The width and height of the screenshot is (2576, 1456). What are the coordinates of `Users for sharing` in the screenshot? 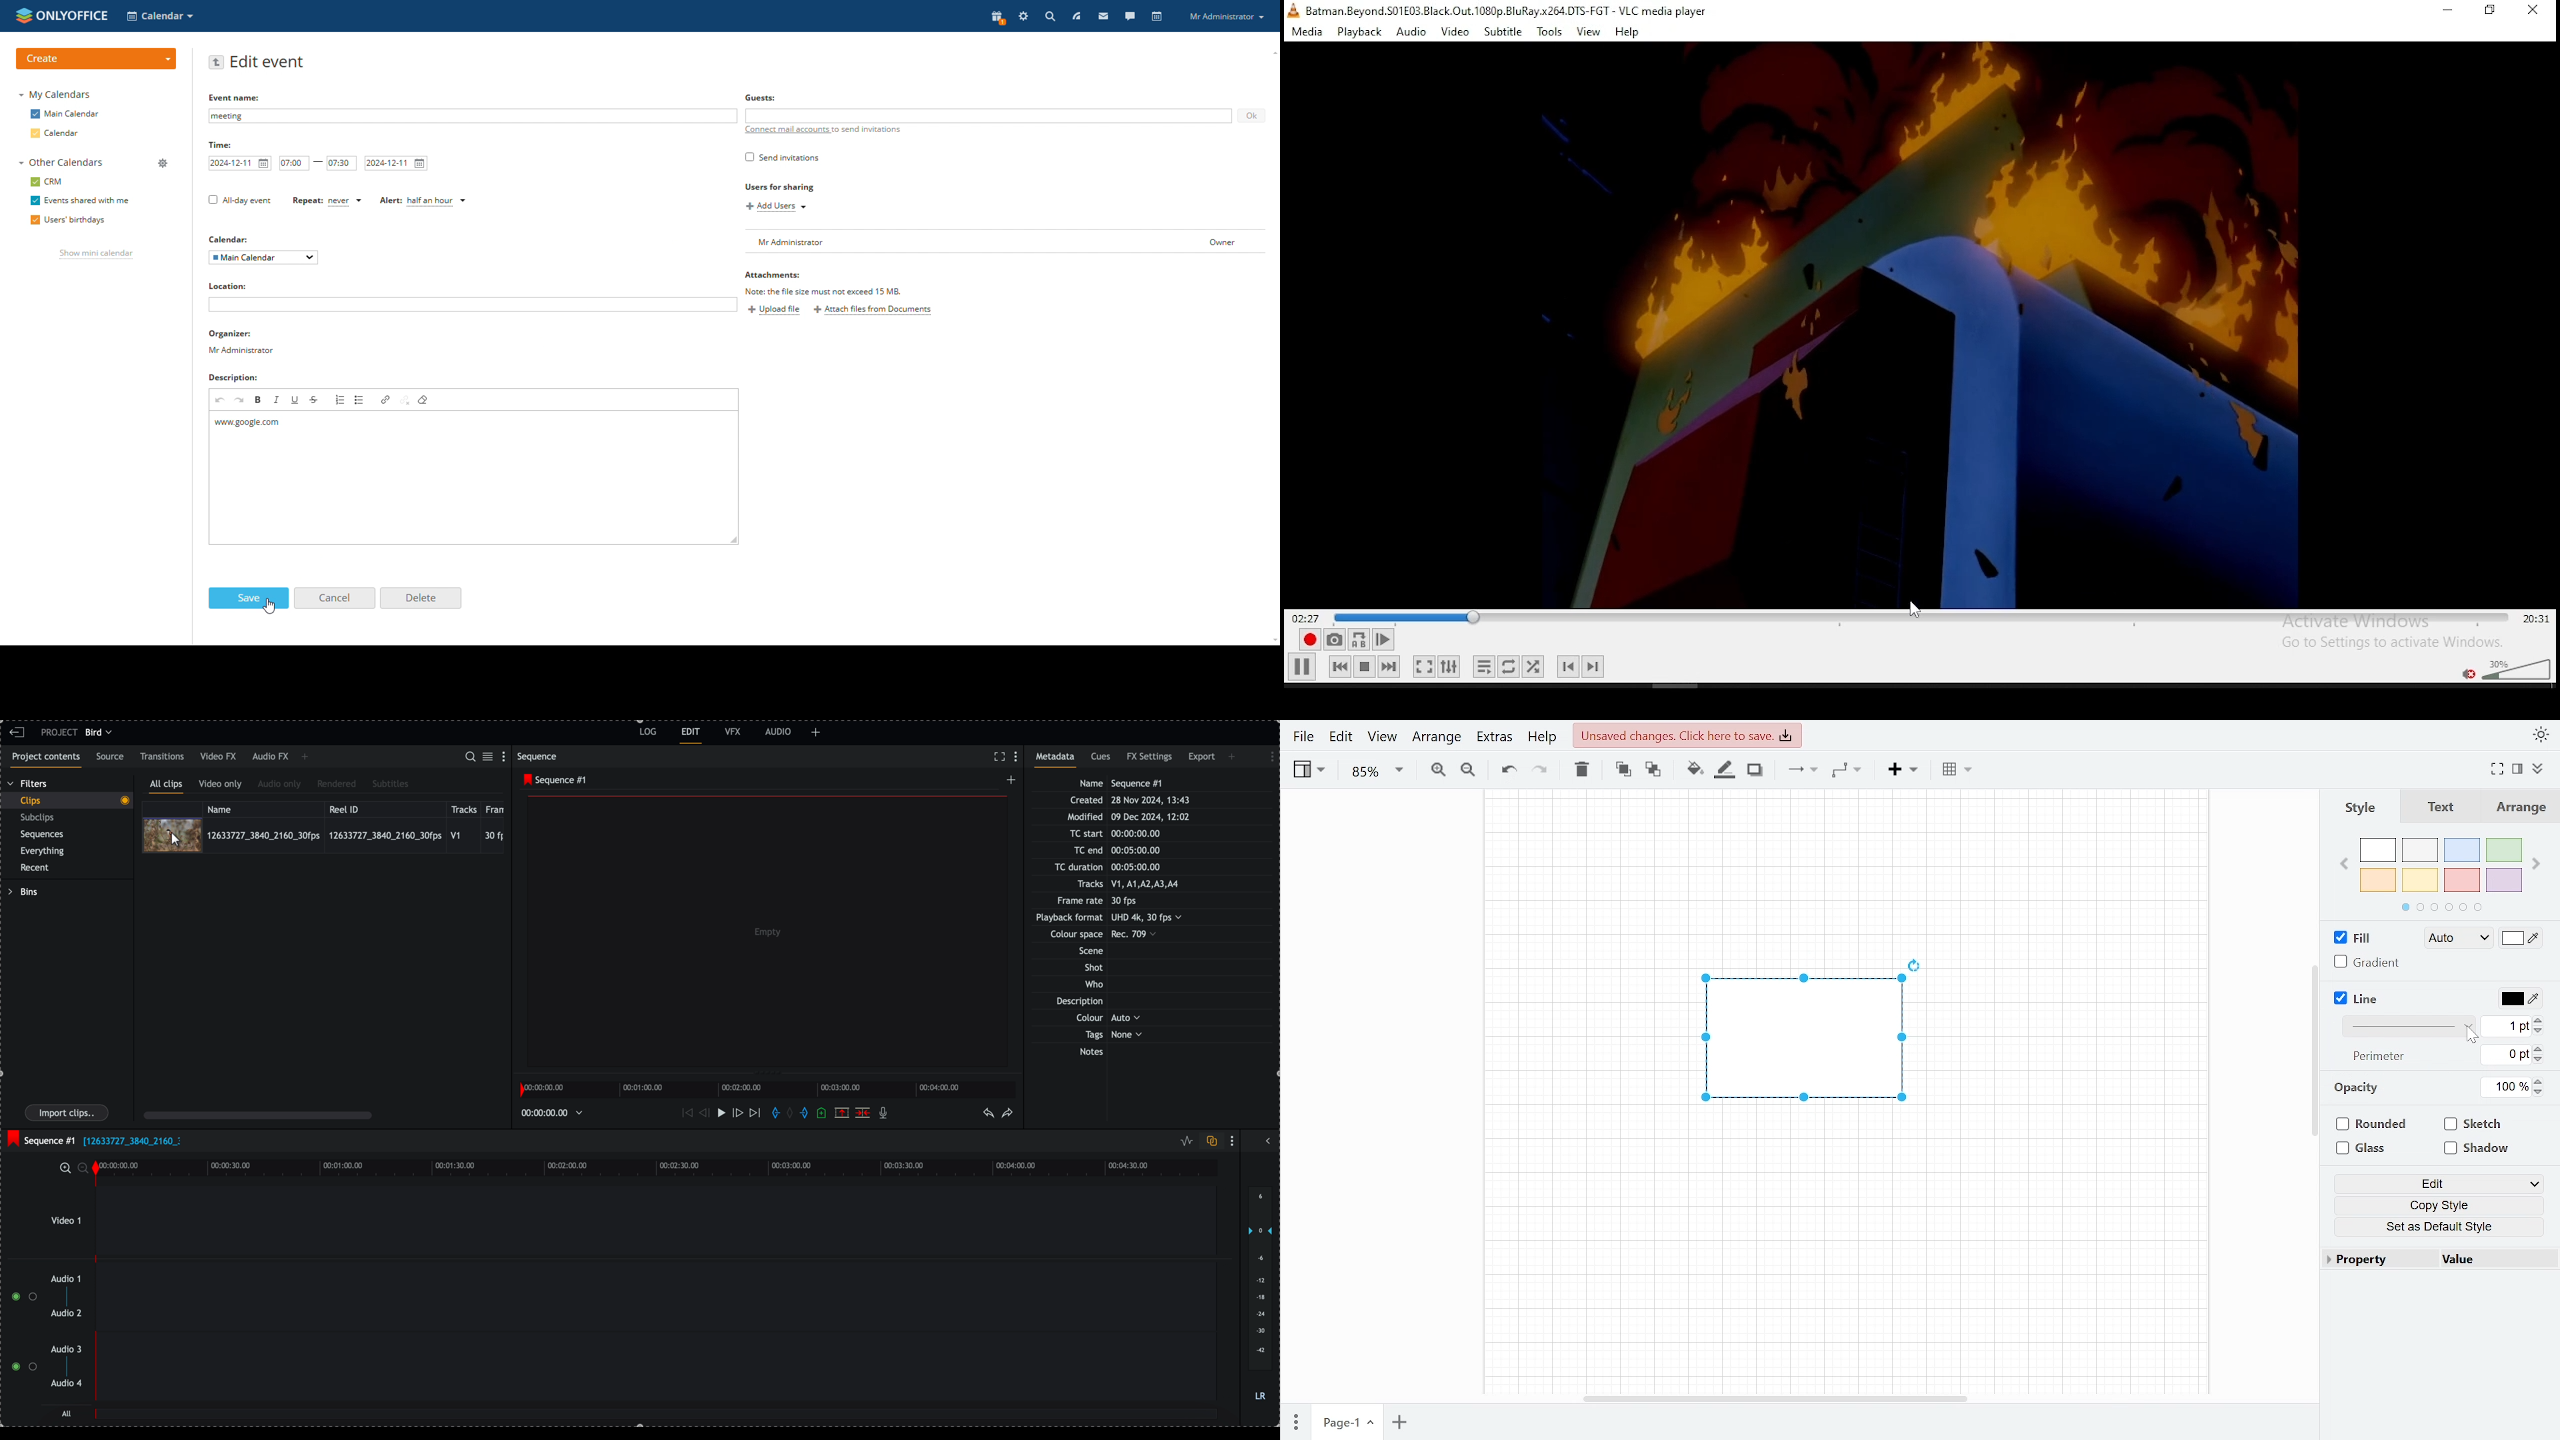 It's located at (781, 188).